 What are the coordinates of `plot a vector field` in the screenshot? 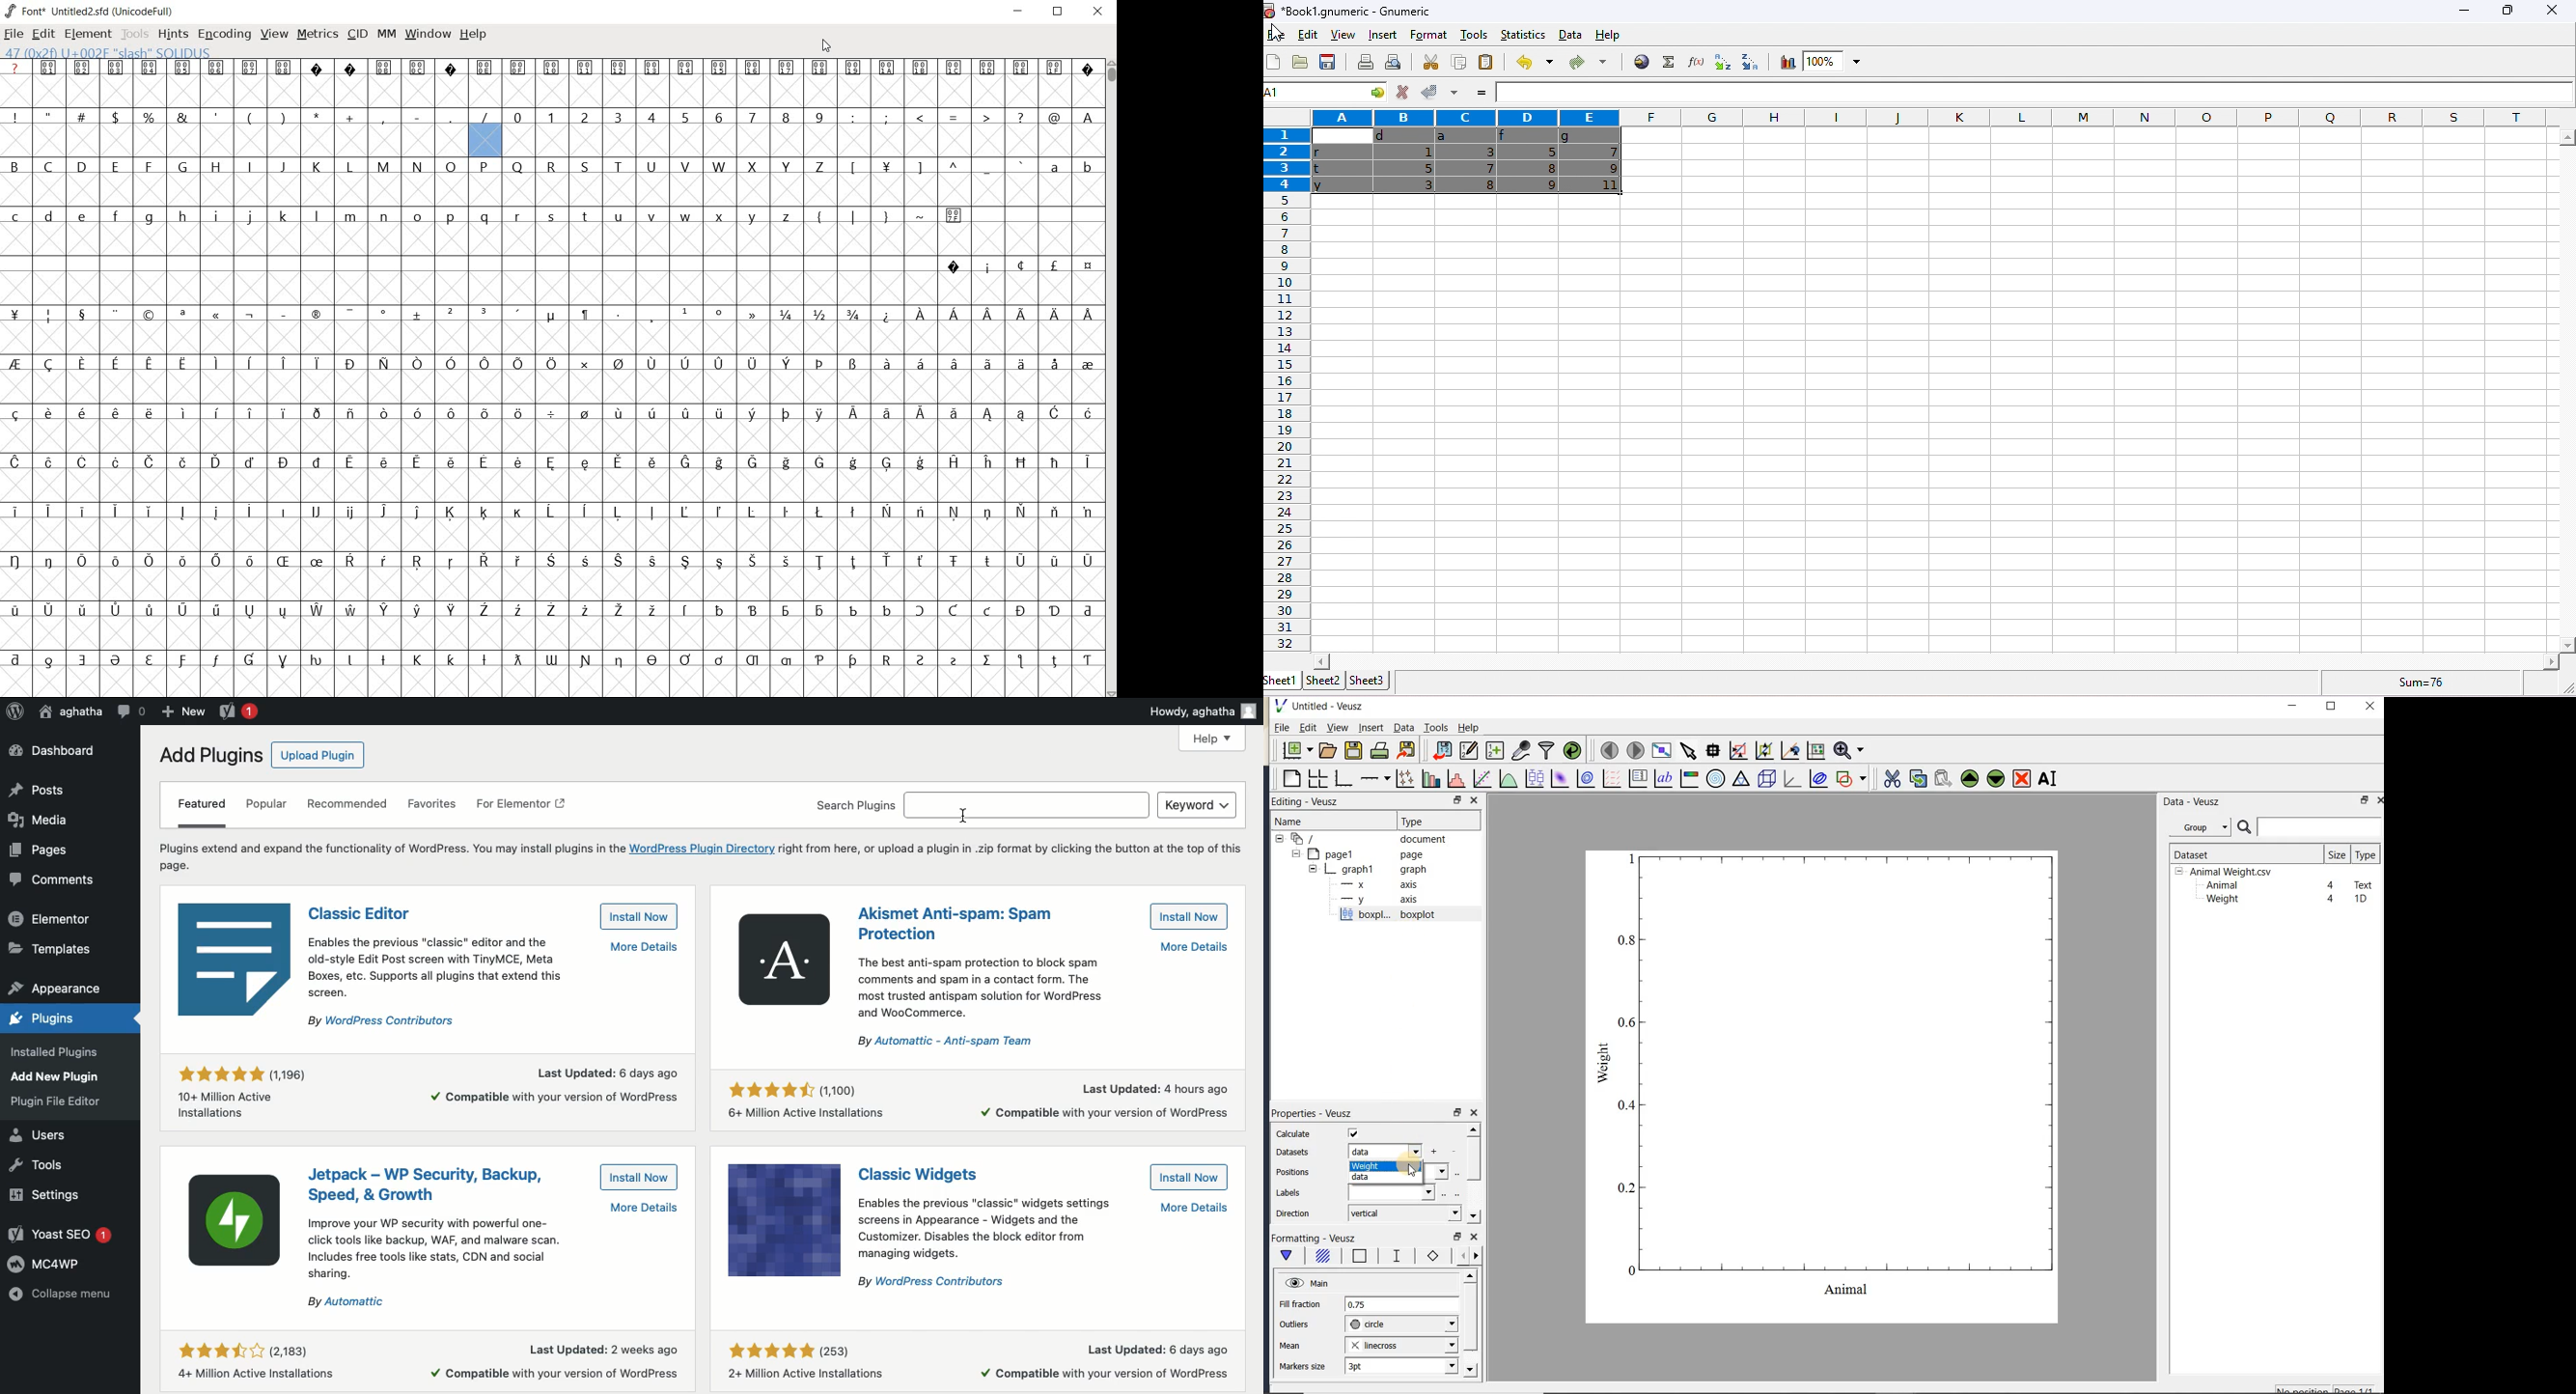 It's located at (1610, 779).